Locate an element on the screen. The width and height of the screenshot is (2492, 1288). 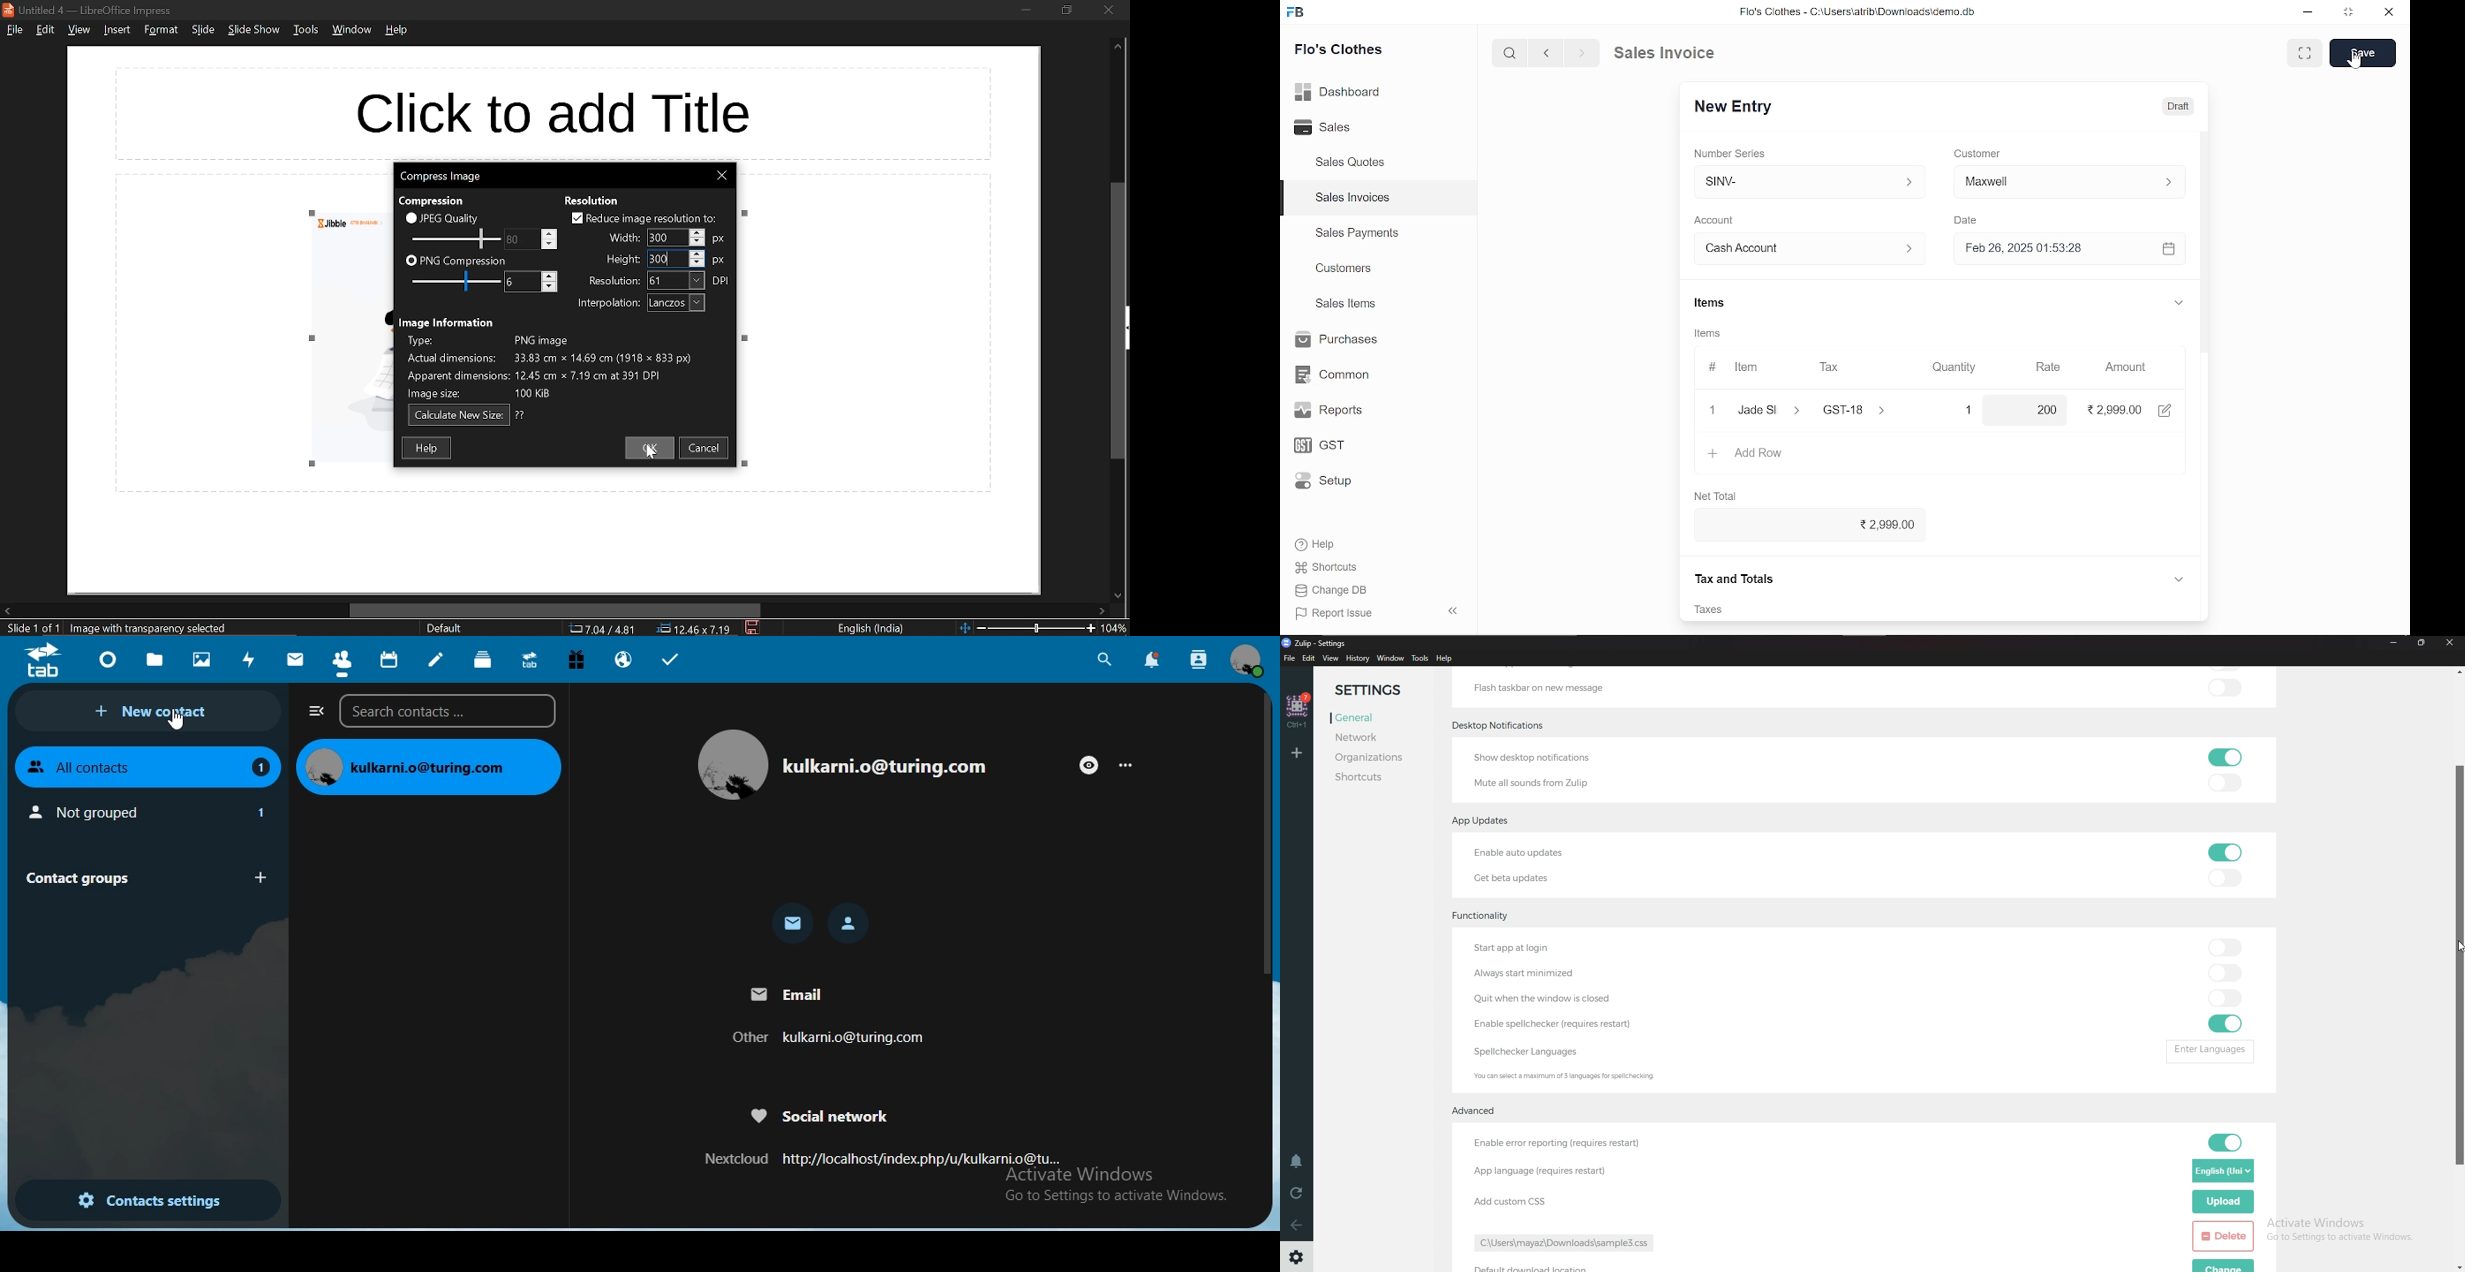
Flo's Clothes - C:\UsersatribiDownloads\demo.do is located at coordinates (1865, 13).